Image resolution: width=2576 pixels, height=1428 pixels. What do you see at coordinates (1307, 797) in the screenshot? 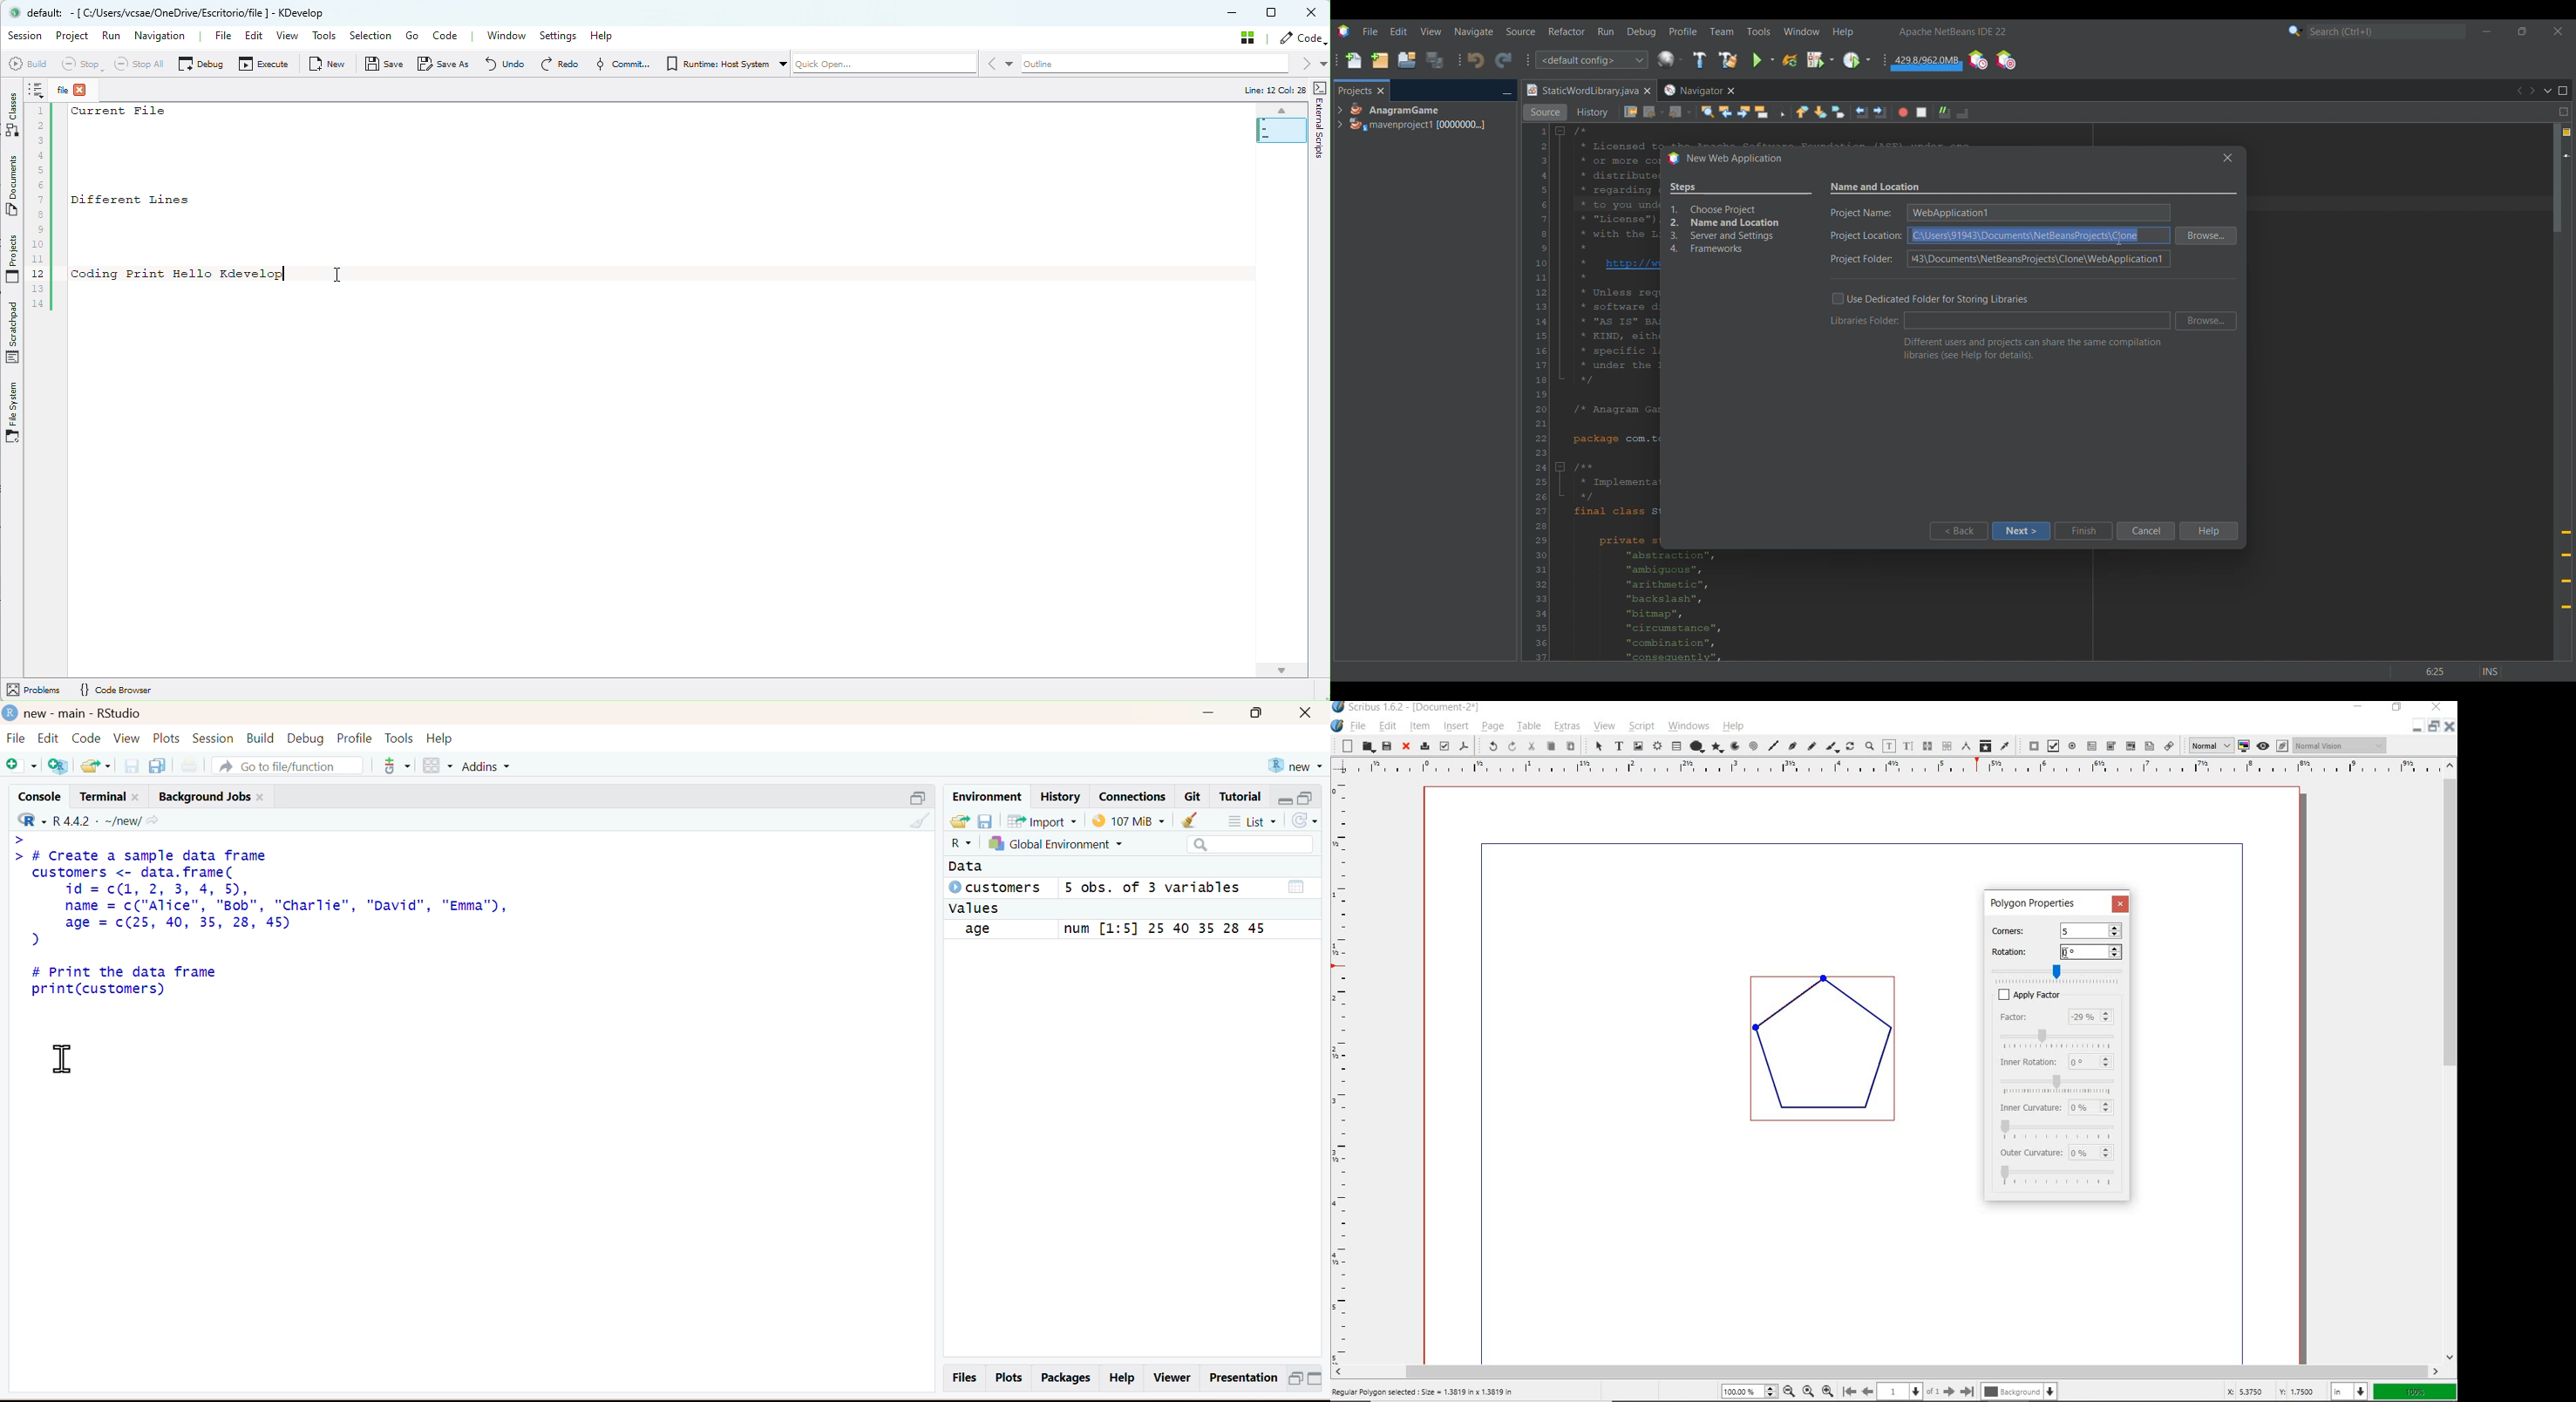
I see `maximise` at bounding box center [1307, 797].